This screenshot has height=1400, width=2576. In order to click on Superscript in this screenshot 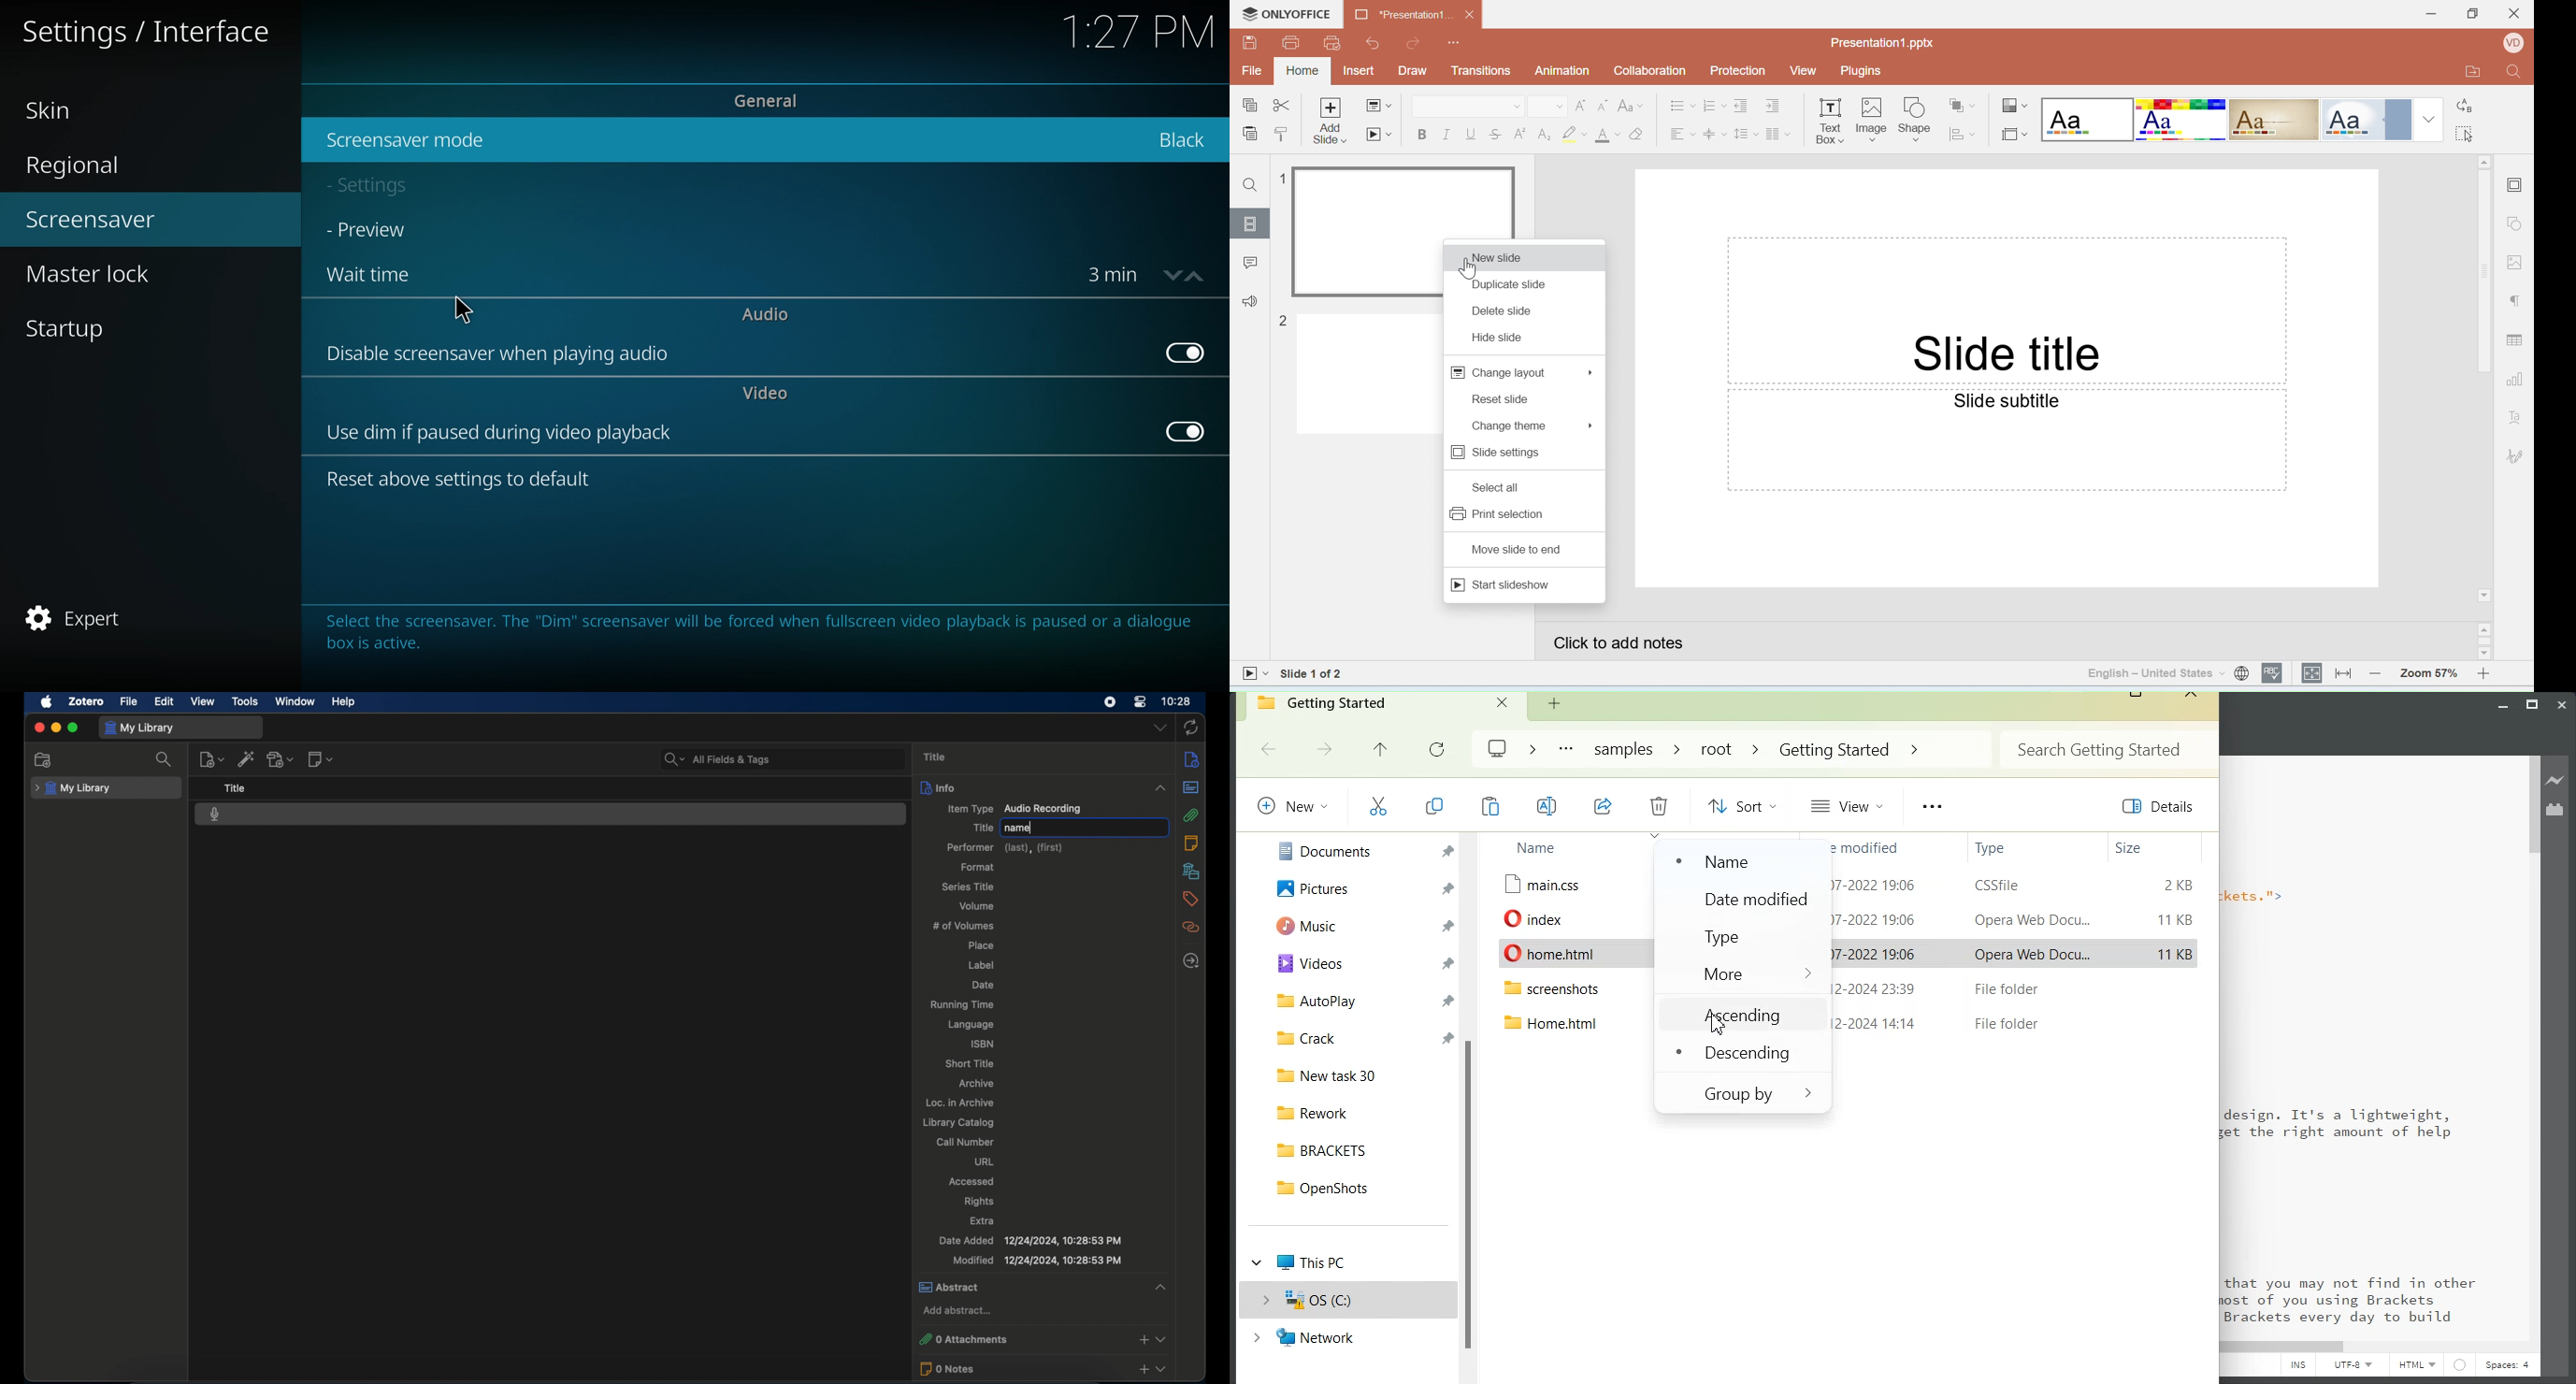, I will do `click(1520, 133)`.